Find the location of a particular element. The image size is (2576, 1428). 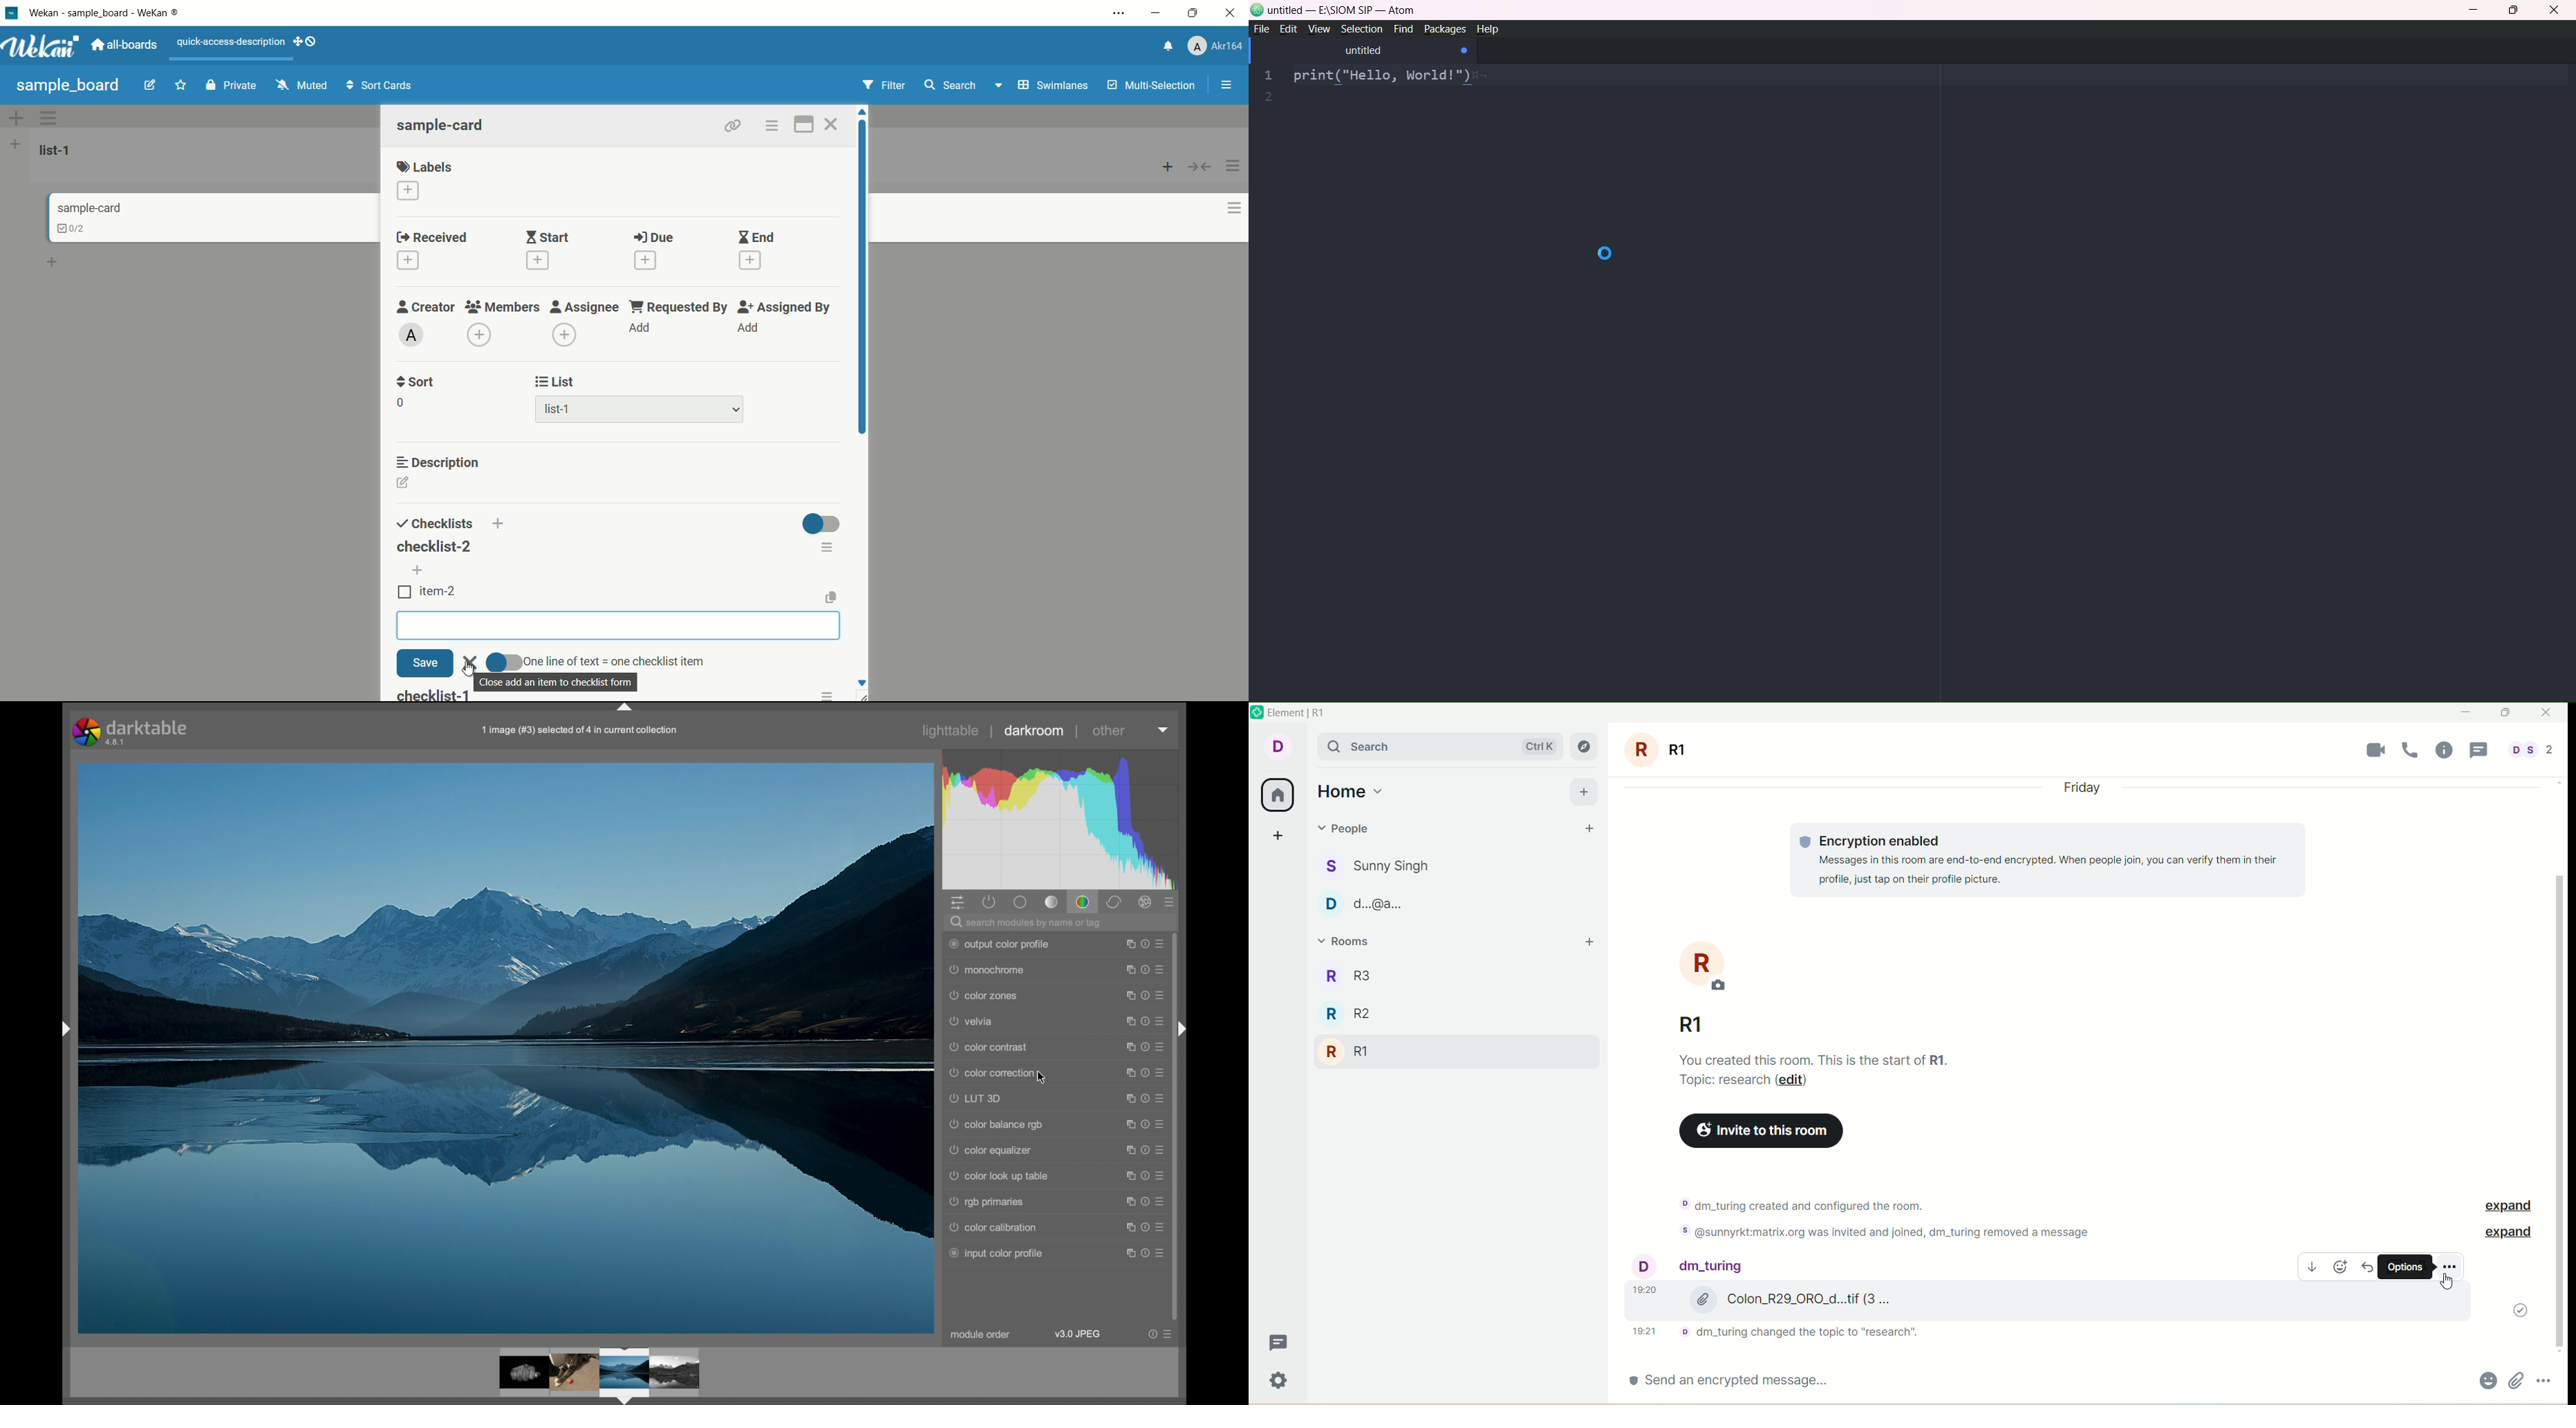

close app is located at coordinates (1233, 13).